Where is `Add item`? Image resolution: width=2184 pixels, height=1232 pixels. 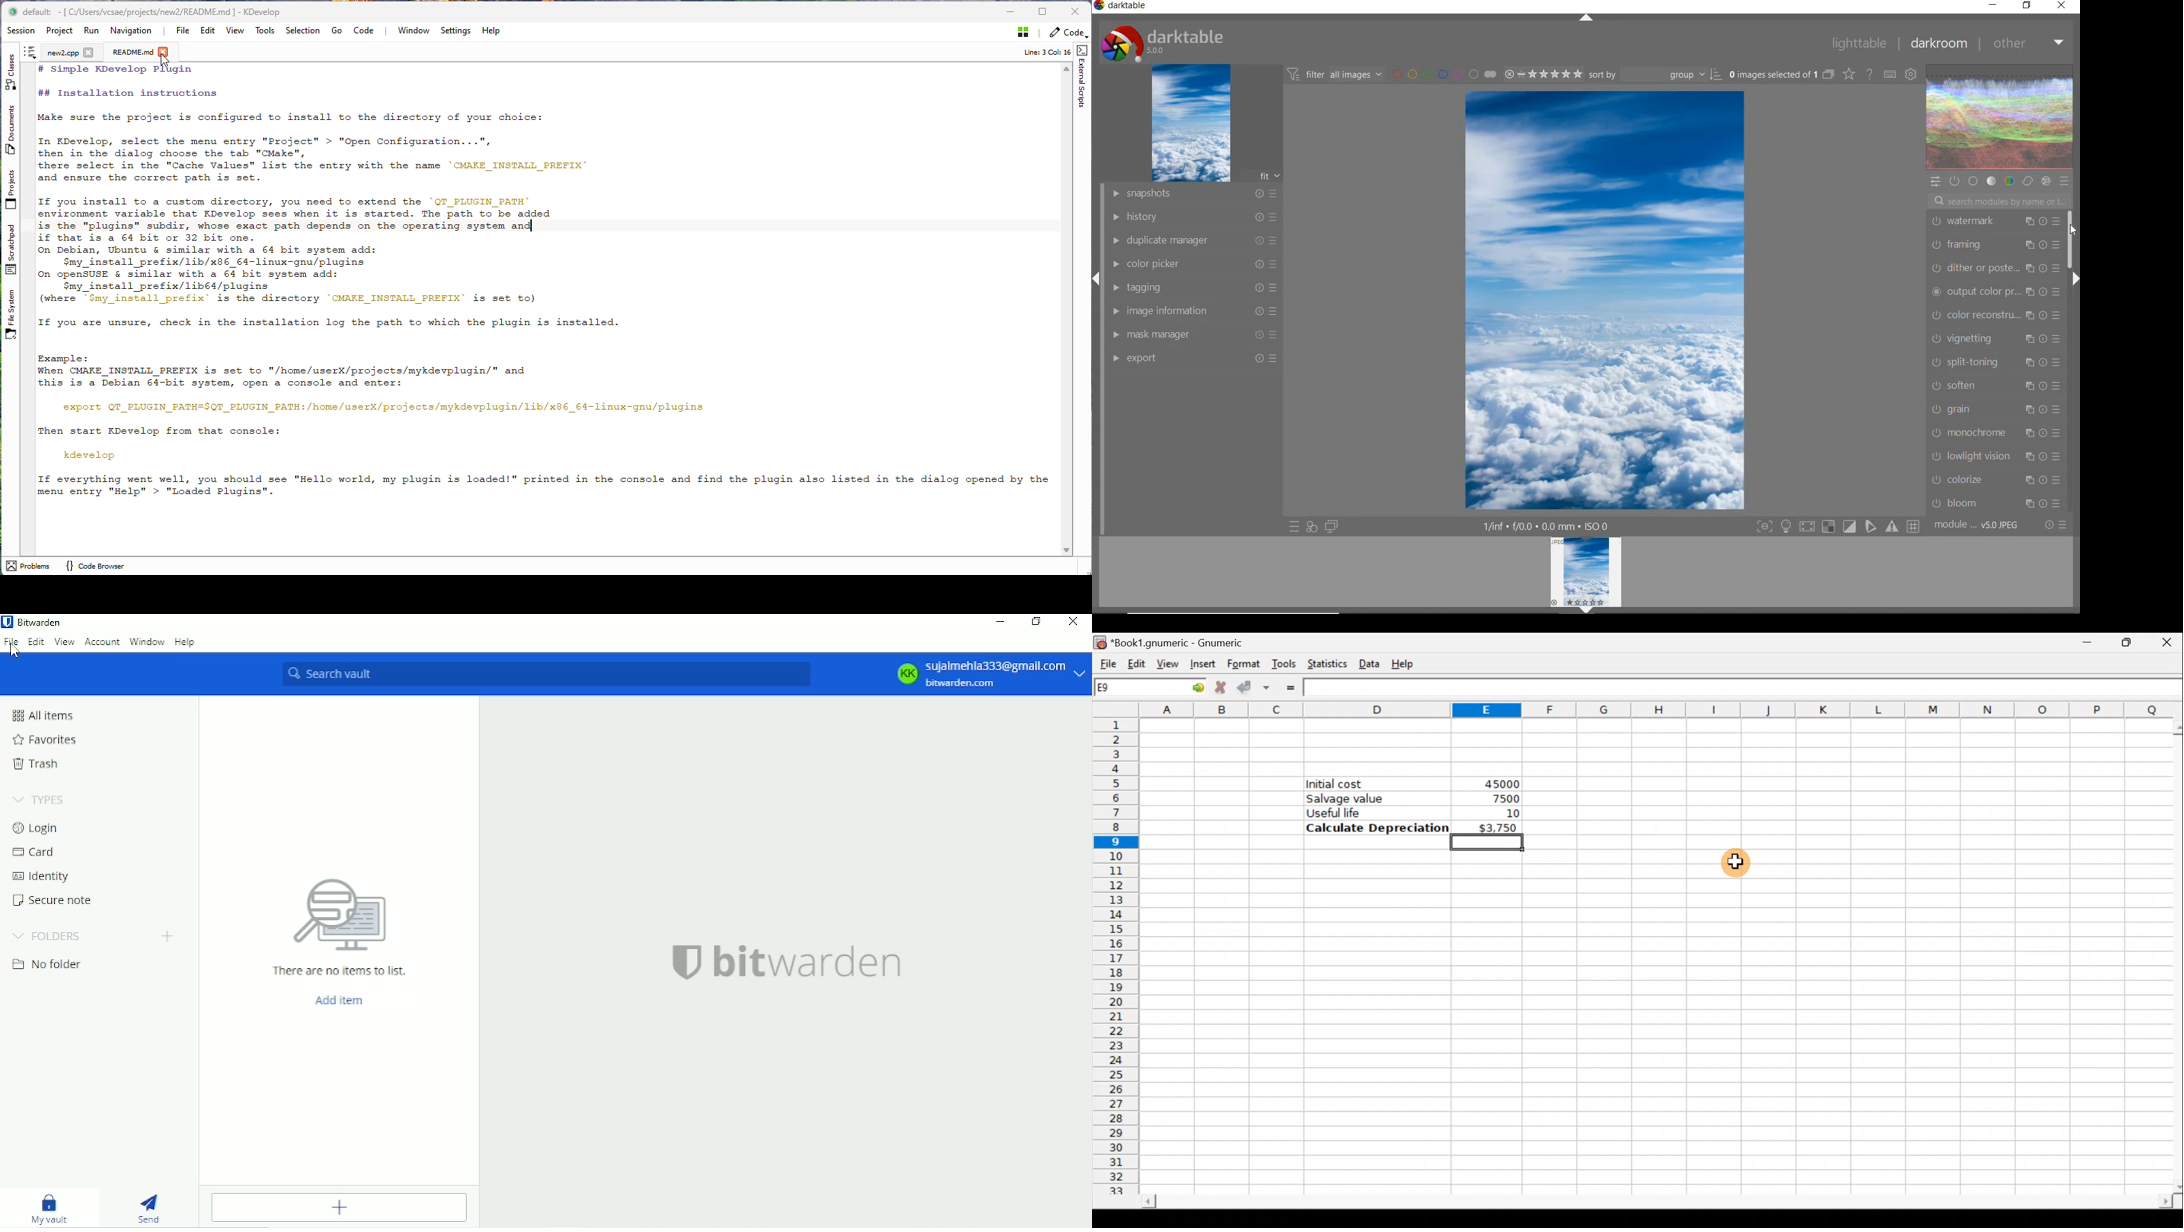
Add item is located at coordinates (339, 1208).